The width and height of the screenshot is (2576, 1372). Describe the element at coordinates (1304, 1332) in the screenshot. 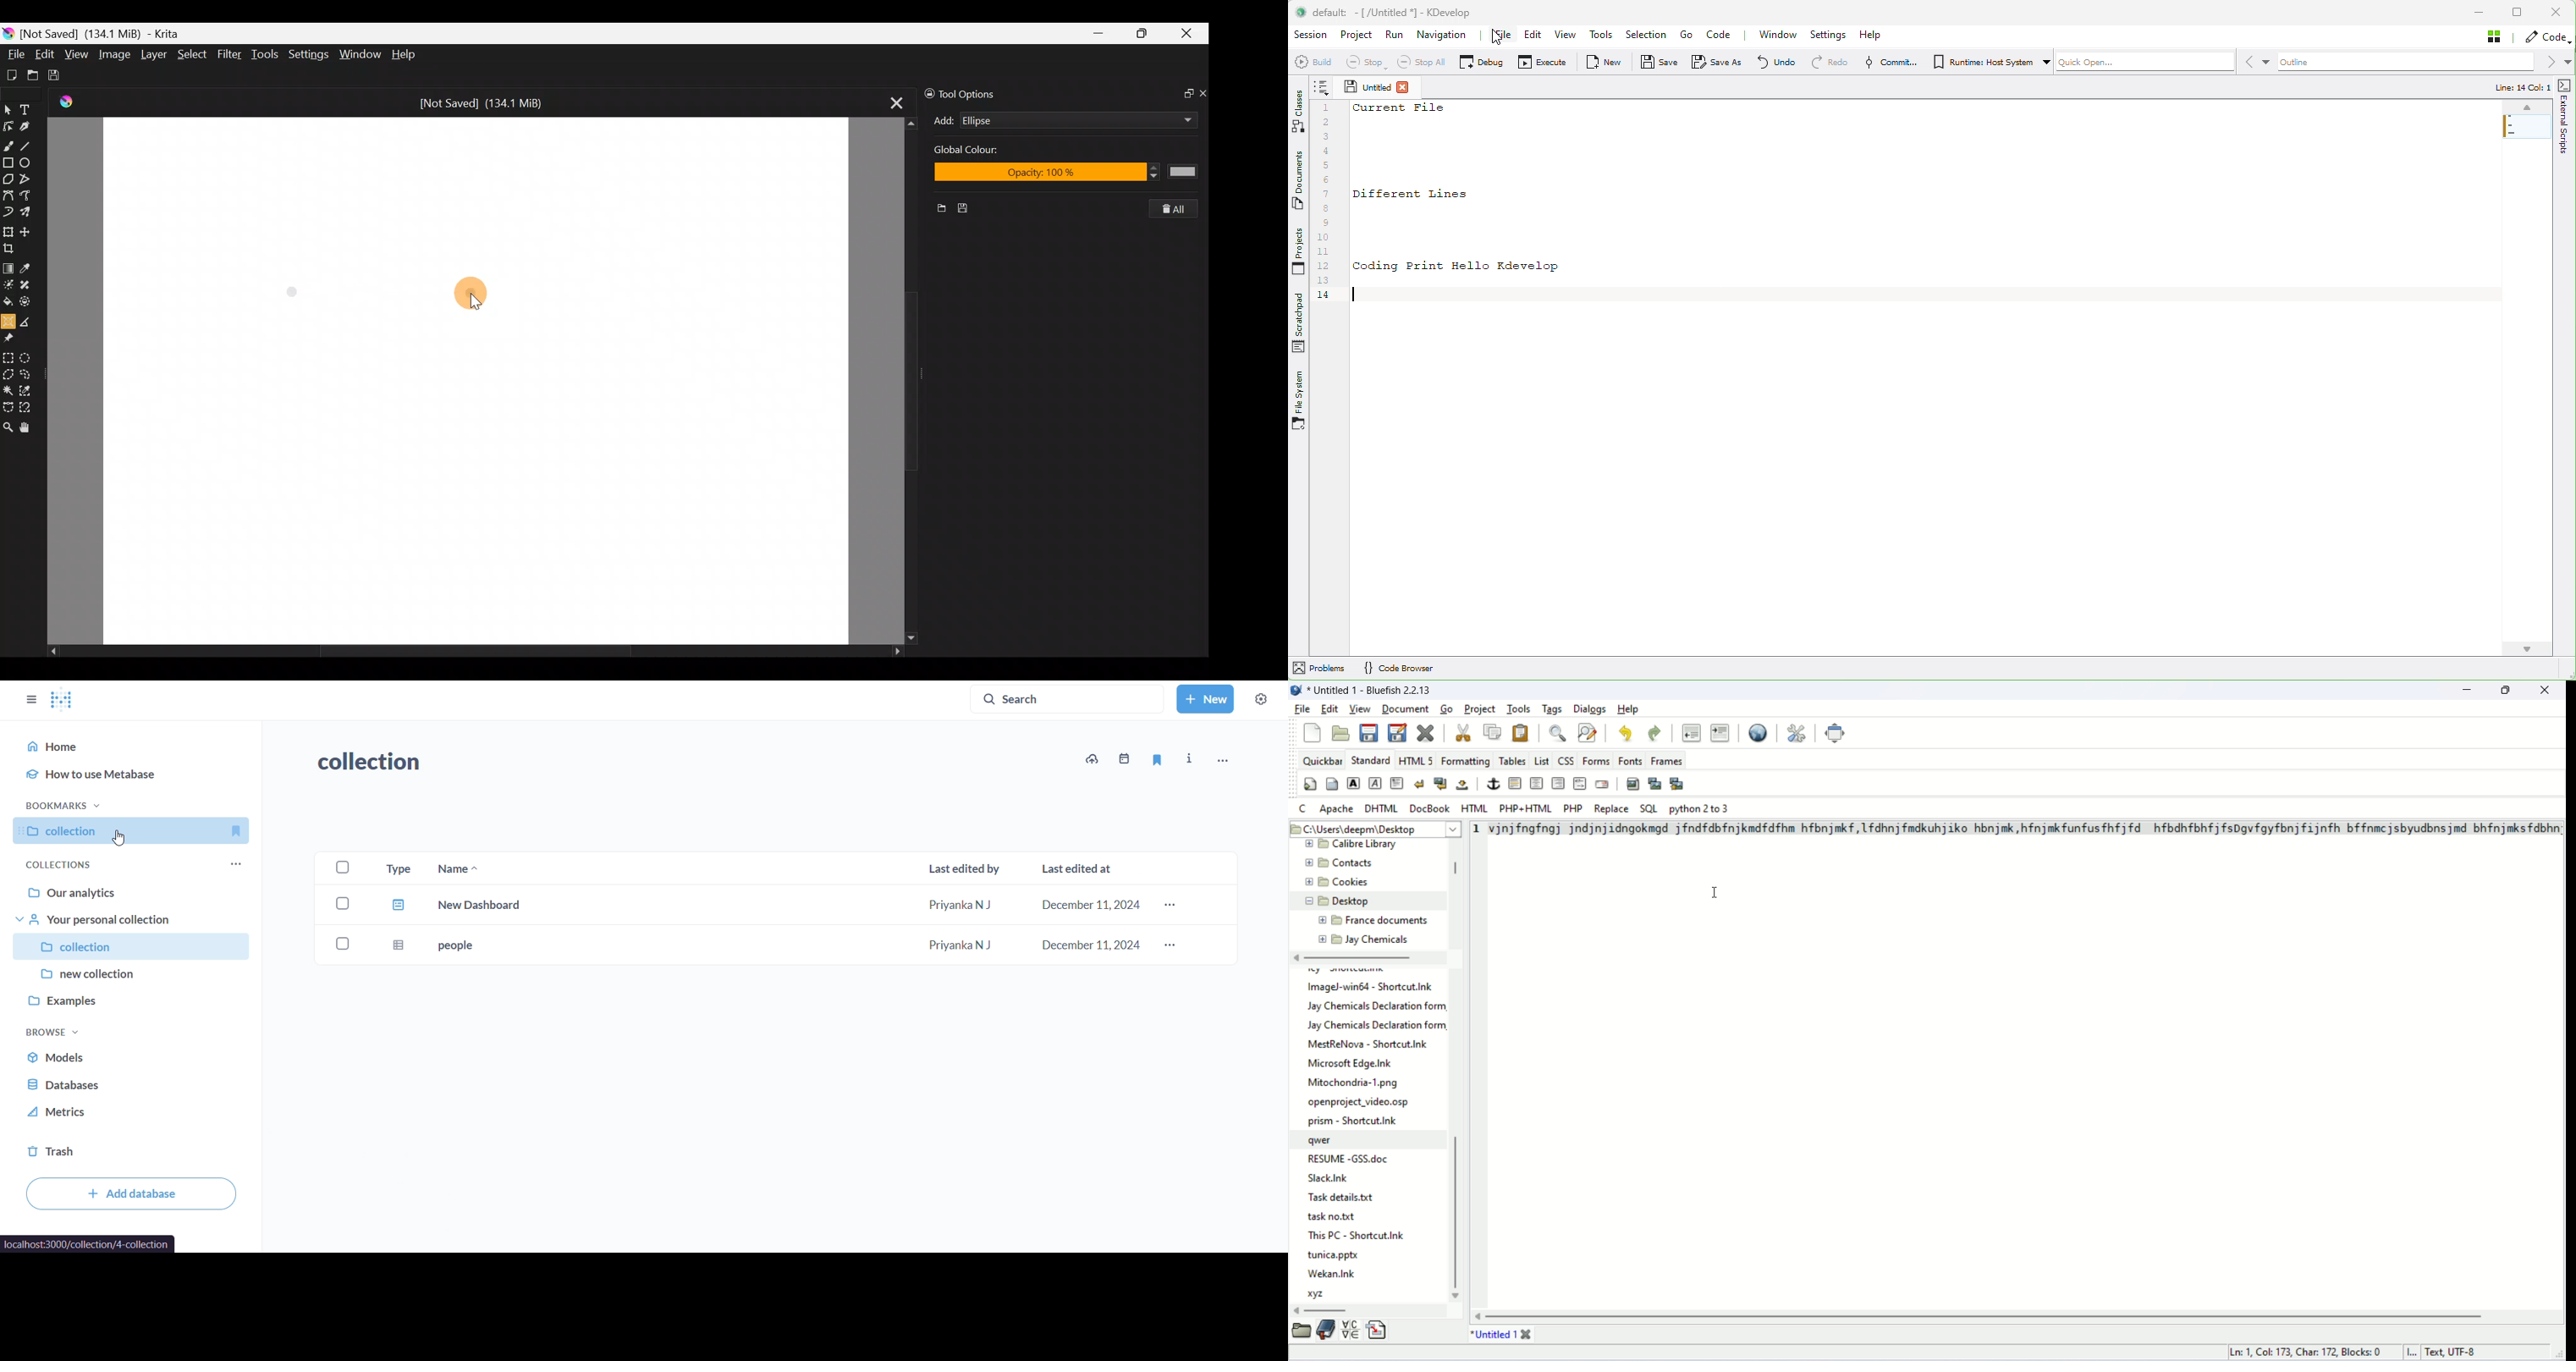

I see `browse file` at that location.